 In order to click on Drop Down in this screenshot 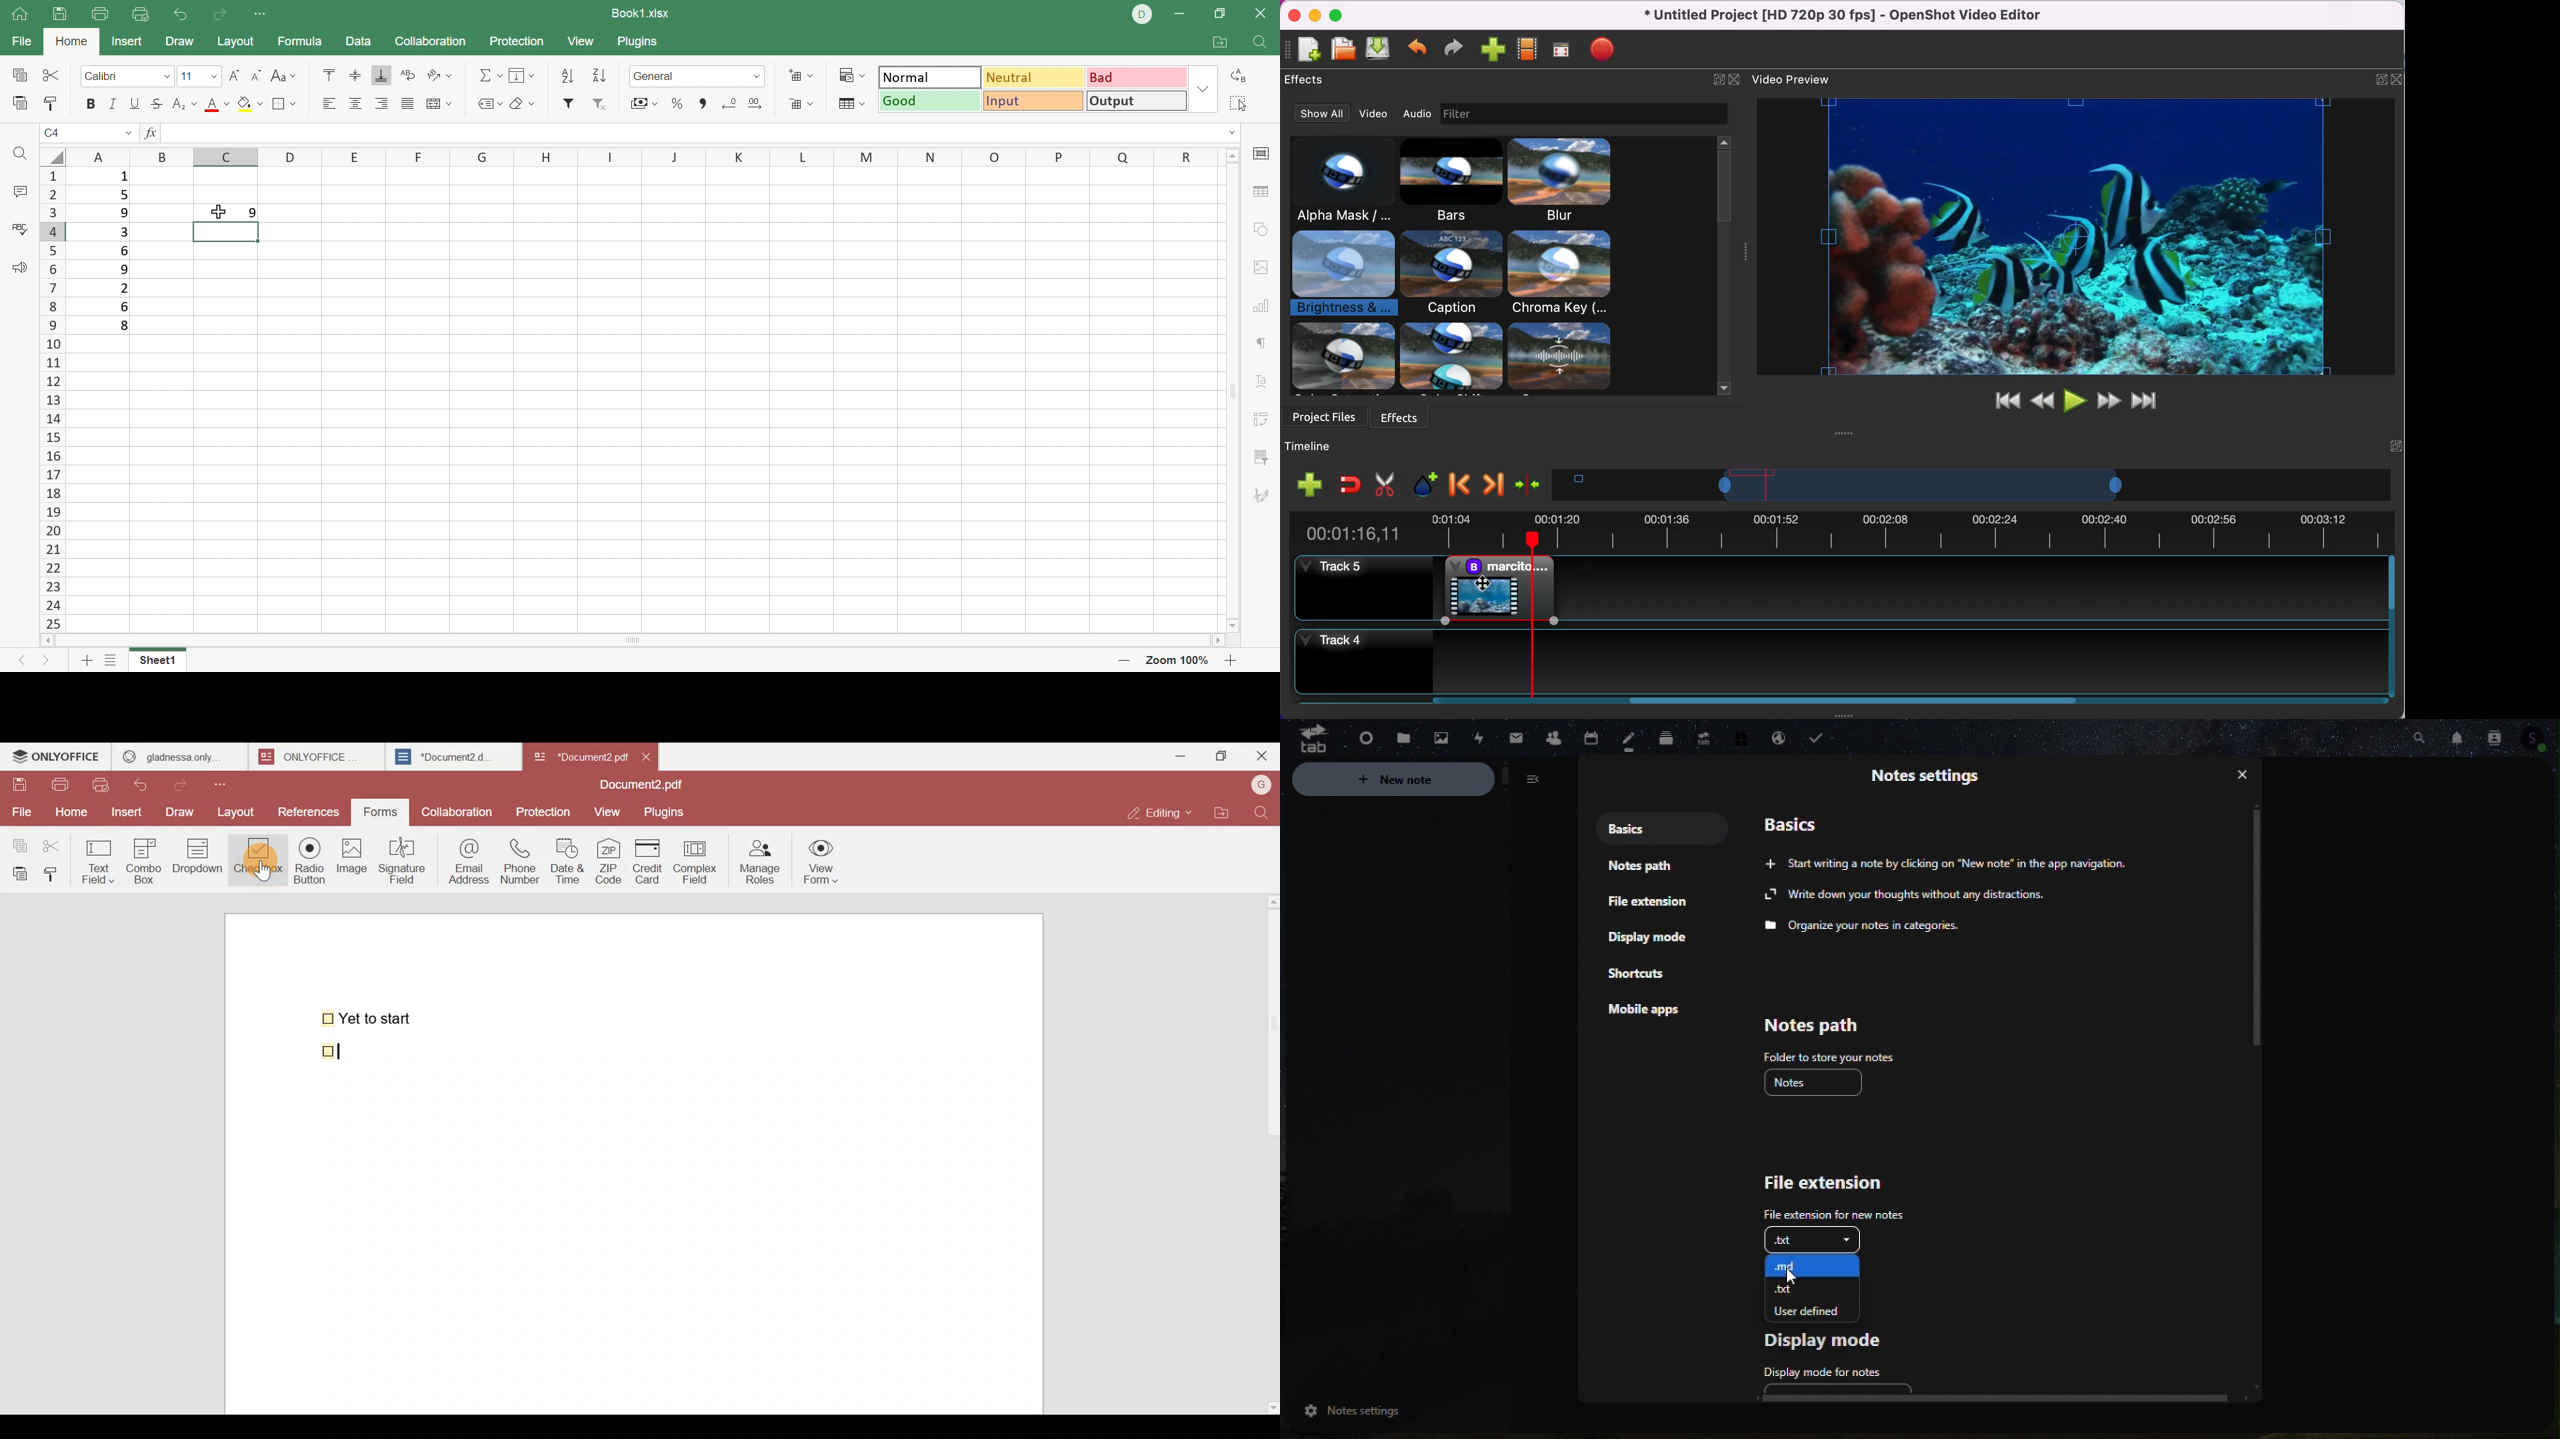, I will do `click(1203, 89)`.